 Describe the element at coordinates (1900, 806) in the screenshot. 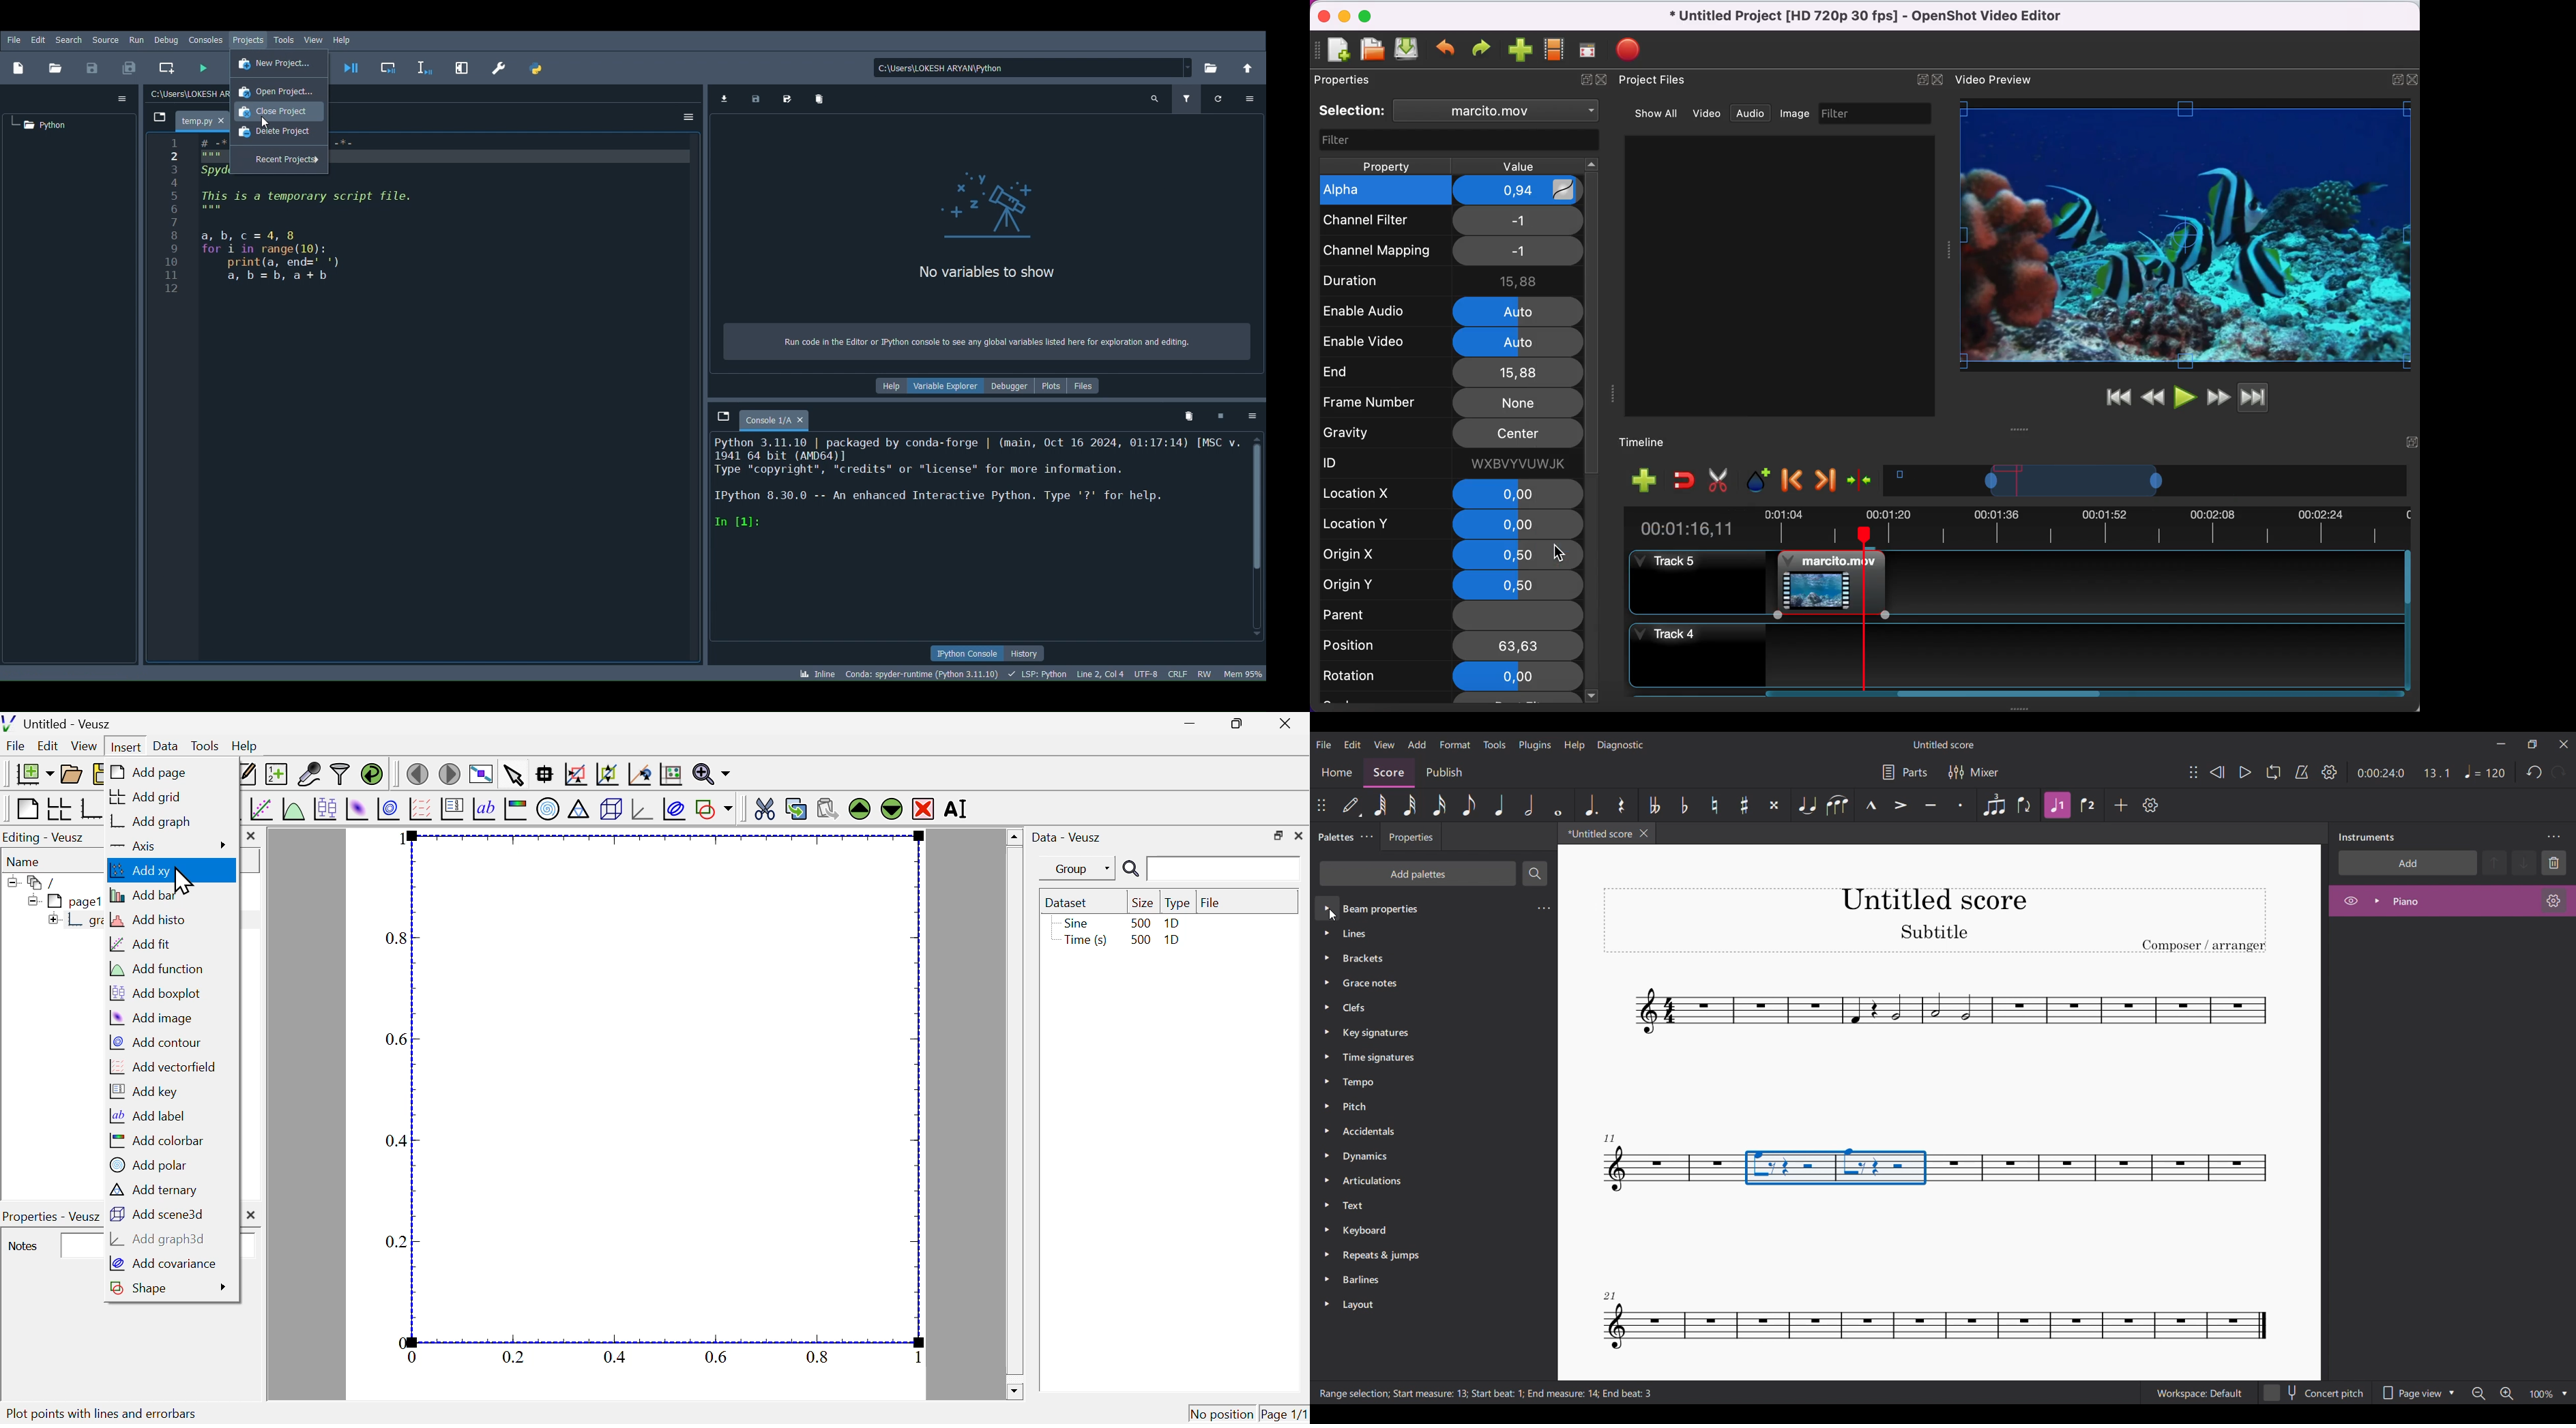

I see `Accent` at that location.